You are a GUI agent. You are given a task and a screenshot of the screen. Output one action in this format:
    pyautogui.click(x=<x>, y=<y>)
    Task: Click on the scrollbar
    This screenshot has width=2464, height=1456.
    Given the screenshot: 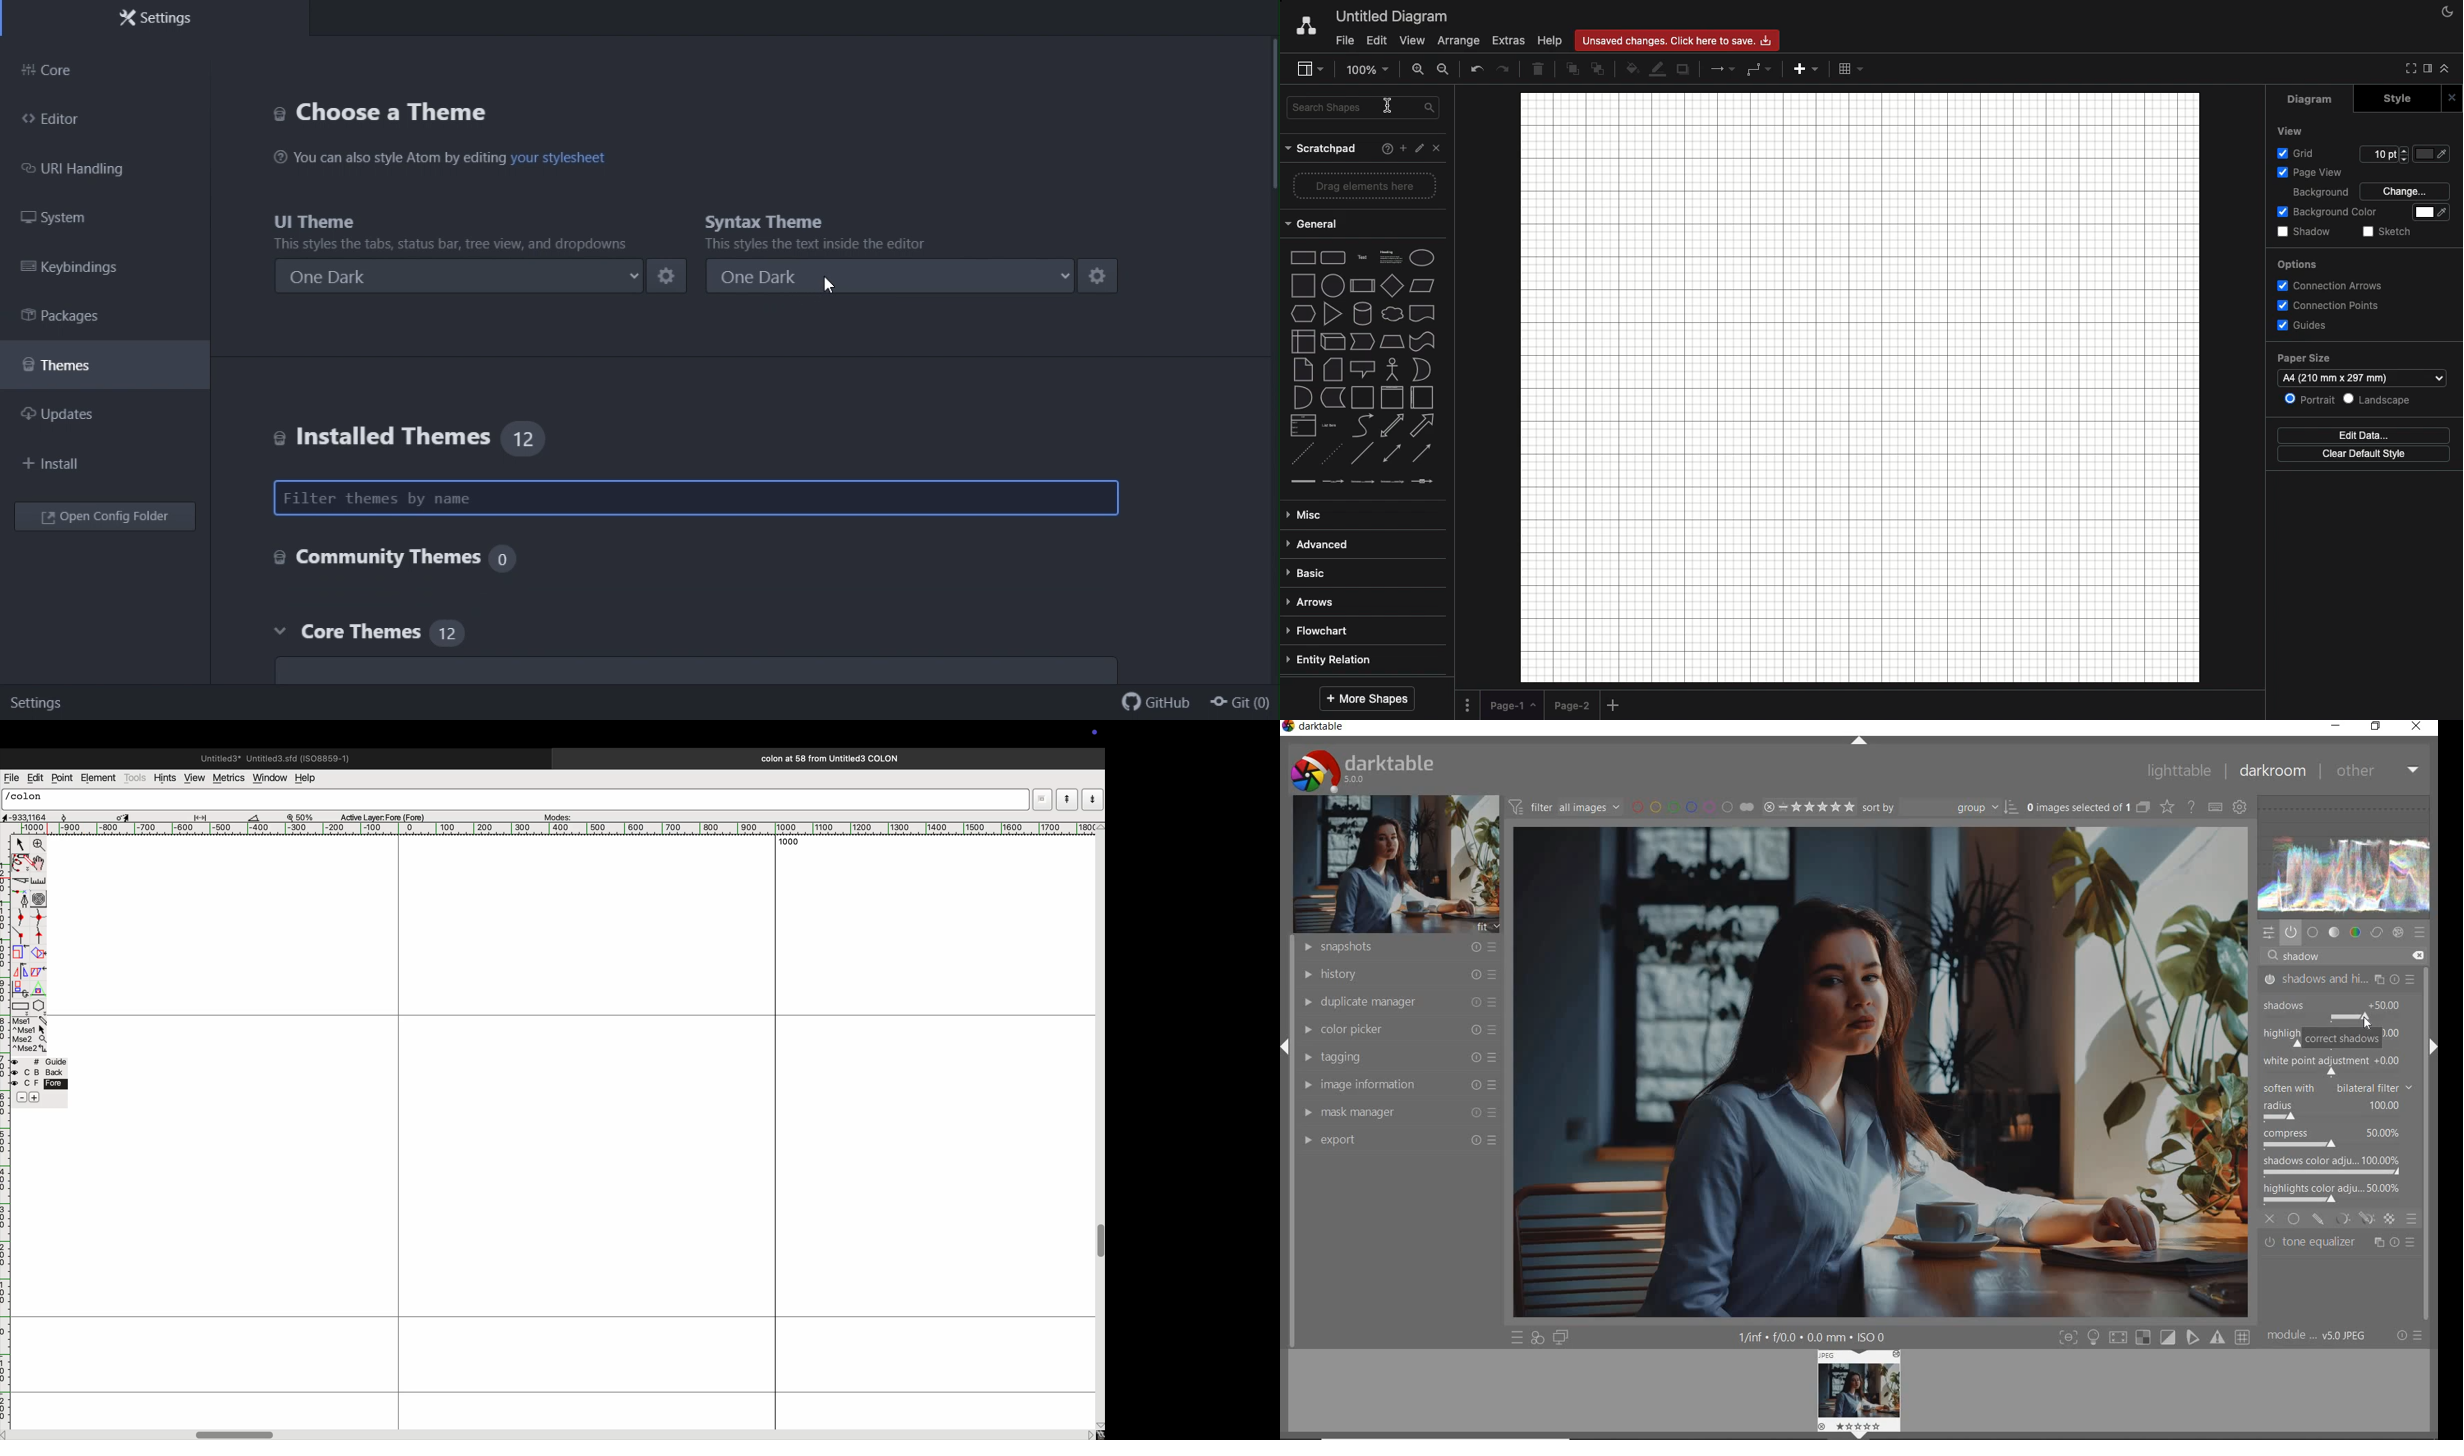 What is the action you would take?
    pyautogui.click(x=2430, y=995)
    